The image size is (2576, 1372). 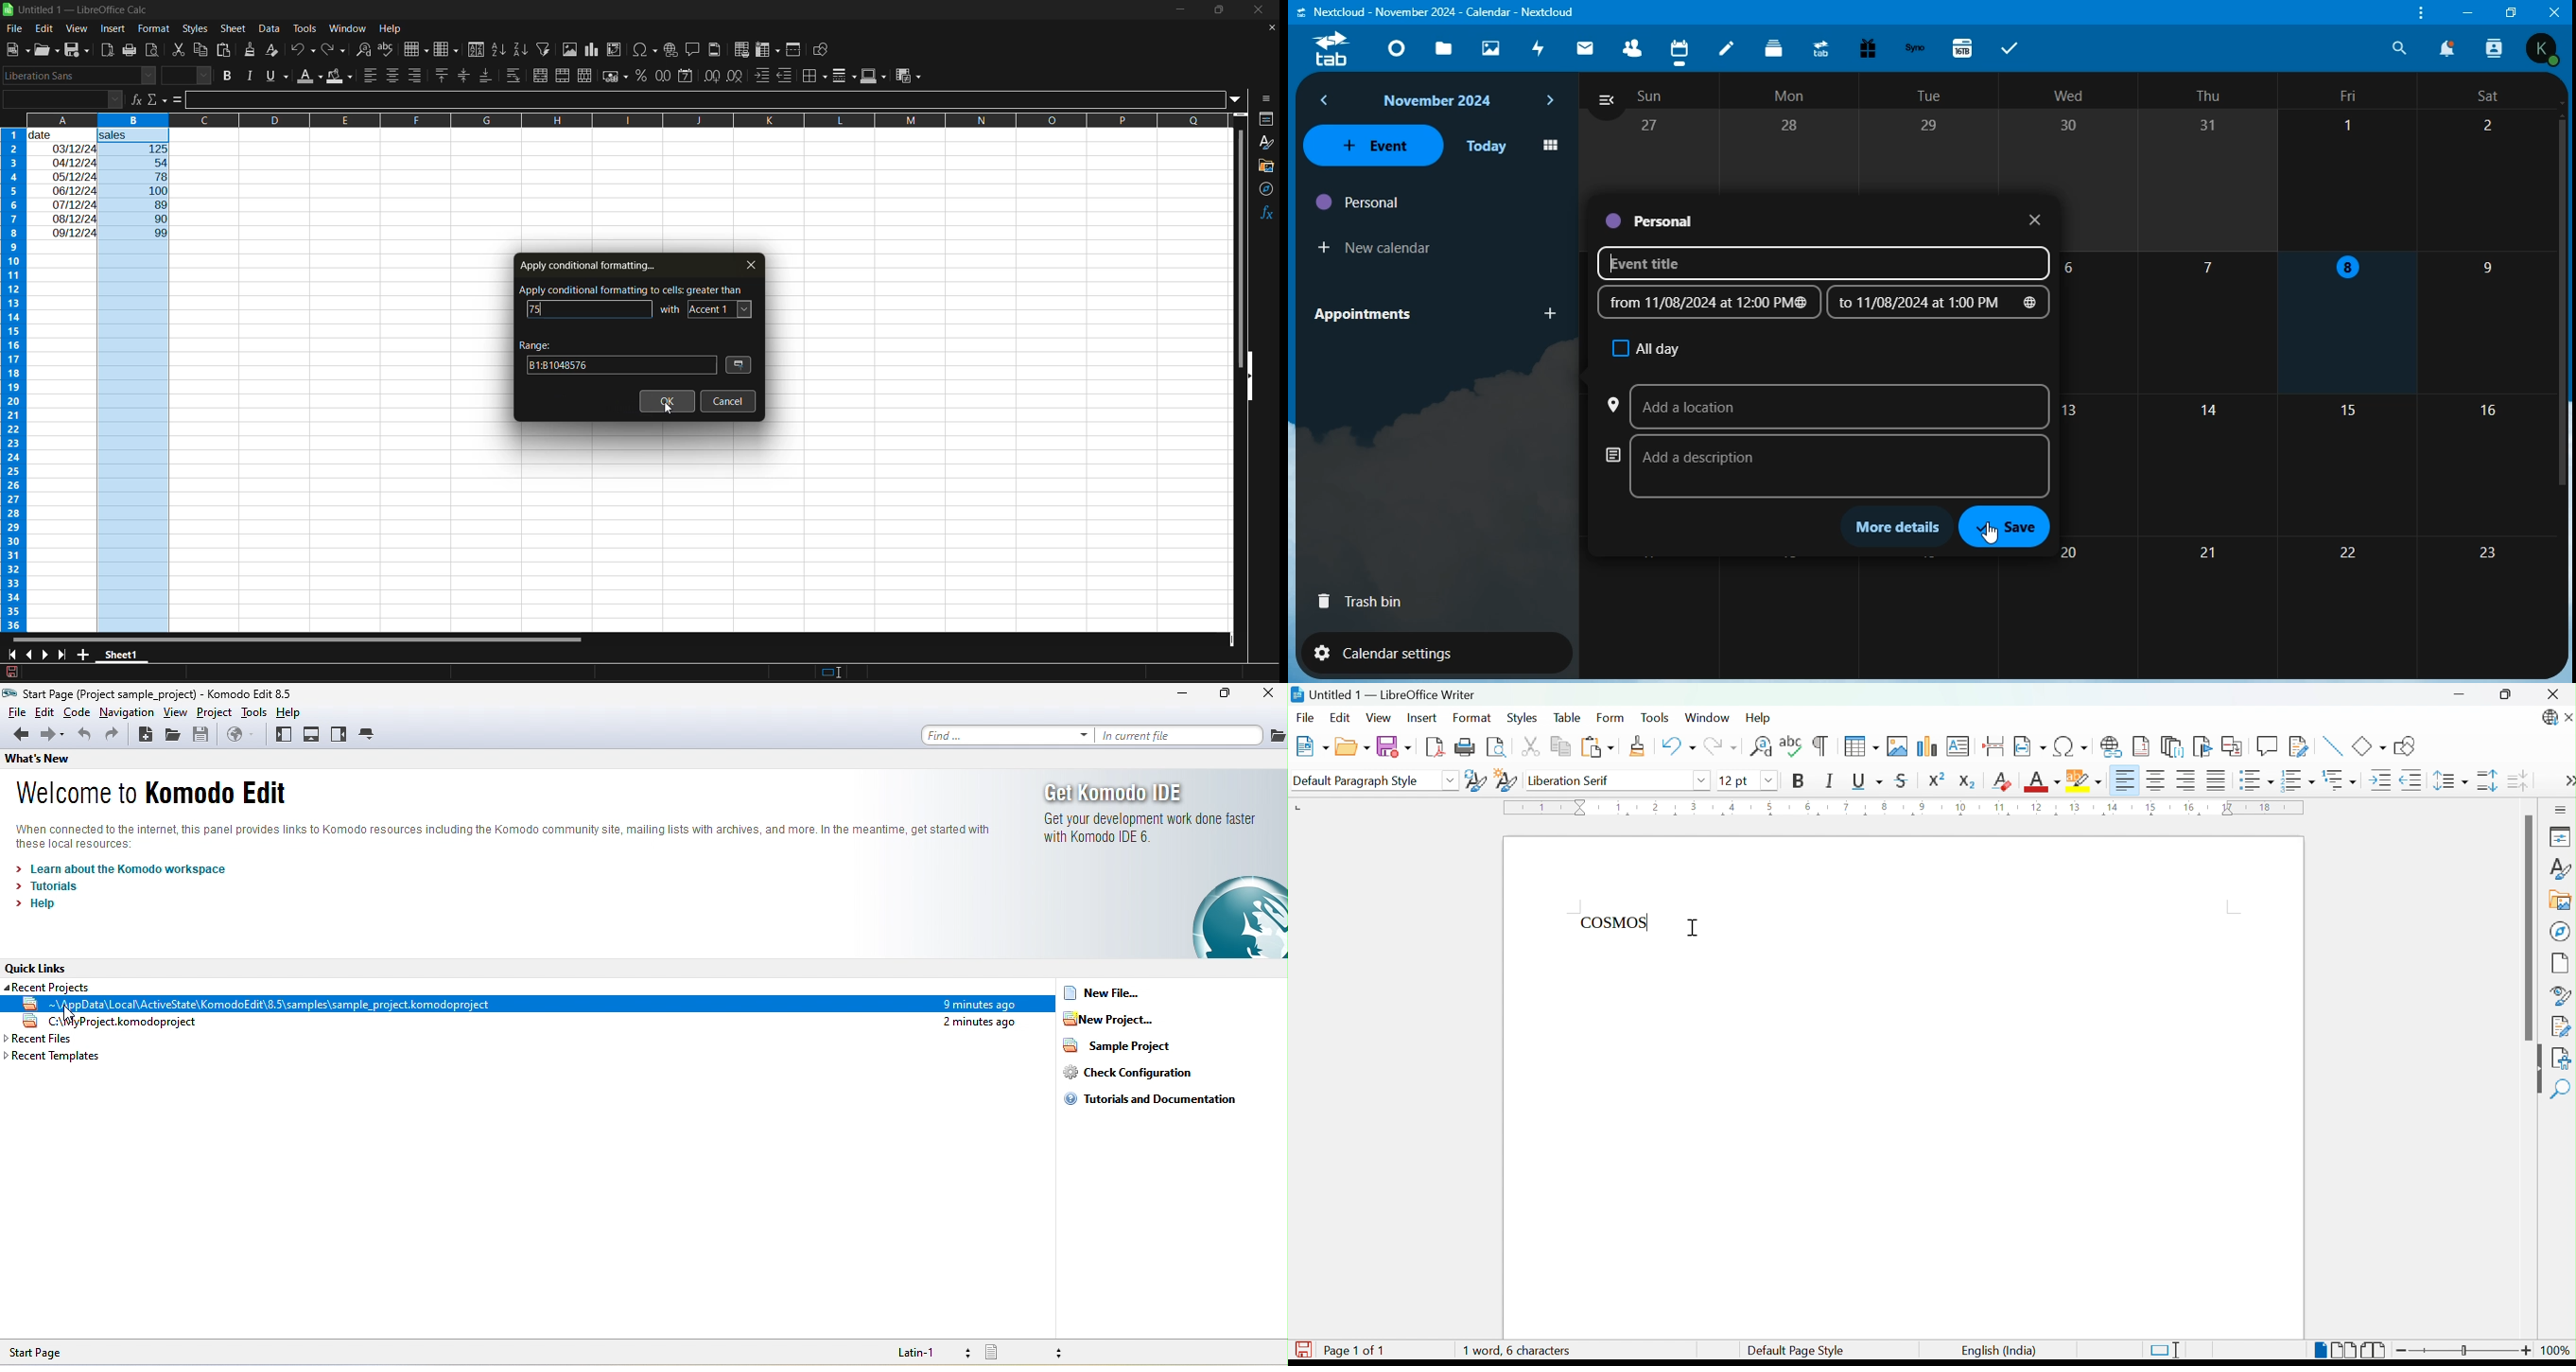 What do you see at coordinates (1826, 463) in the screenshot?
I see `add a desccription` at bounding box center [1826, 463].